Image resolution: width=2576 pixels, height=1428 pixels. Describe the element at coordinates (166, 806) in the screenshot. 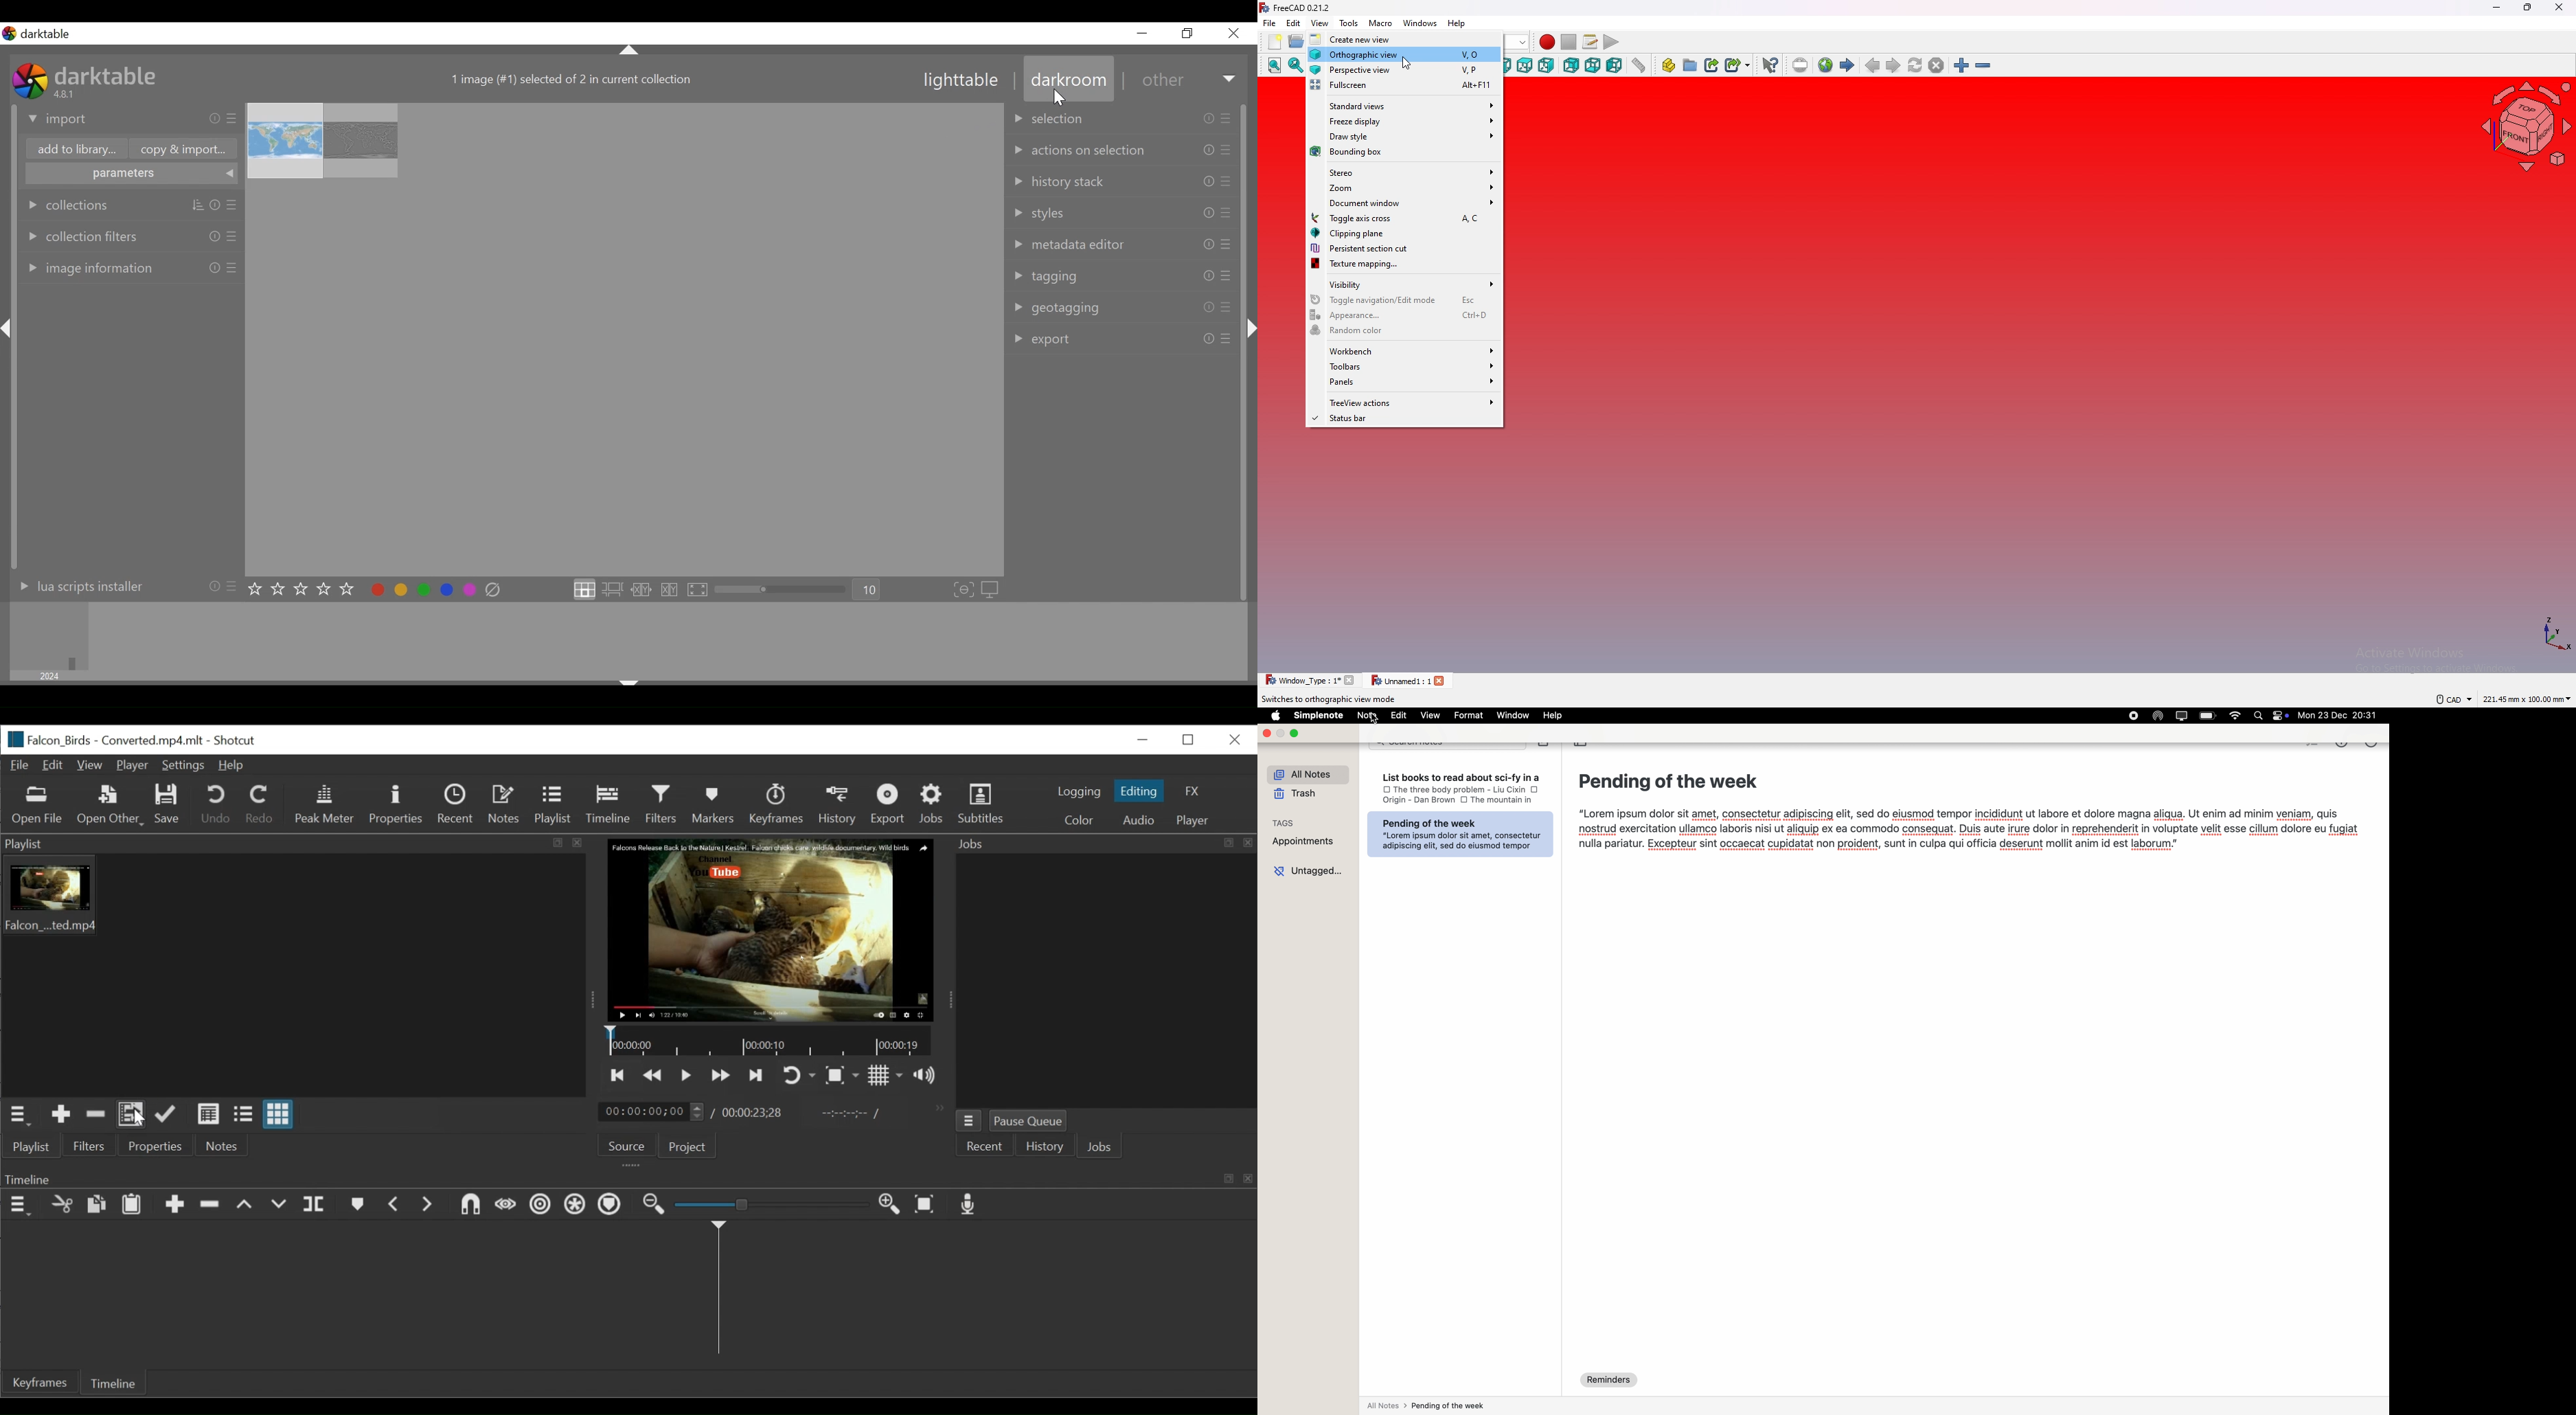

I see `Save` at that location.